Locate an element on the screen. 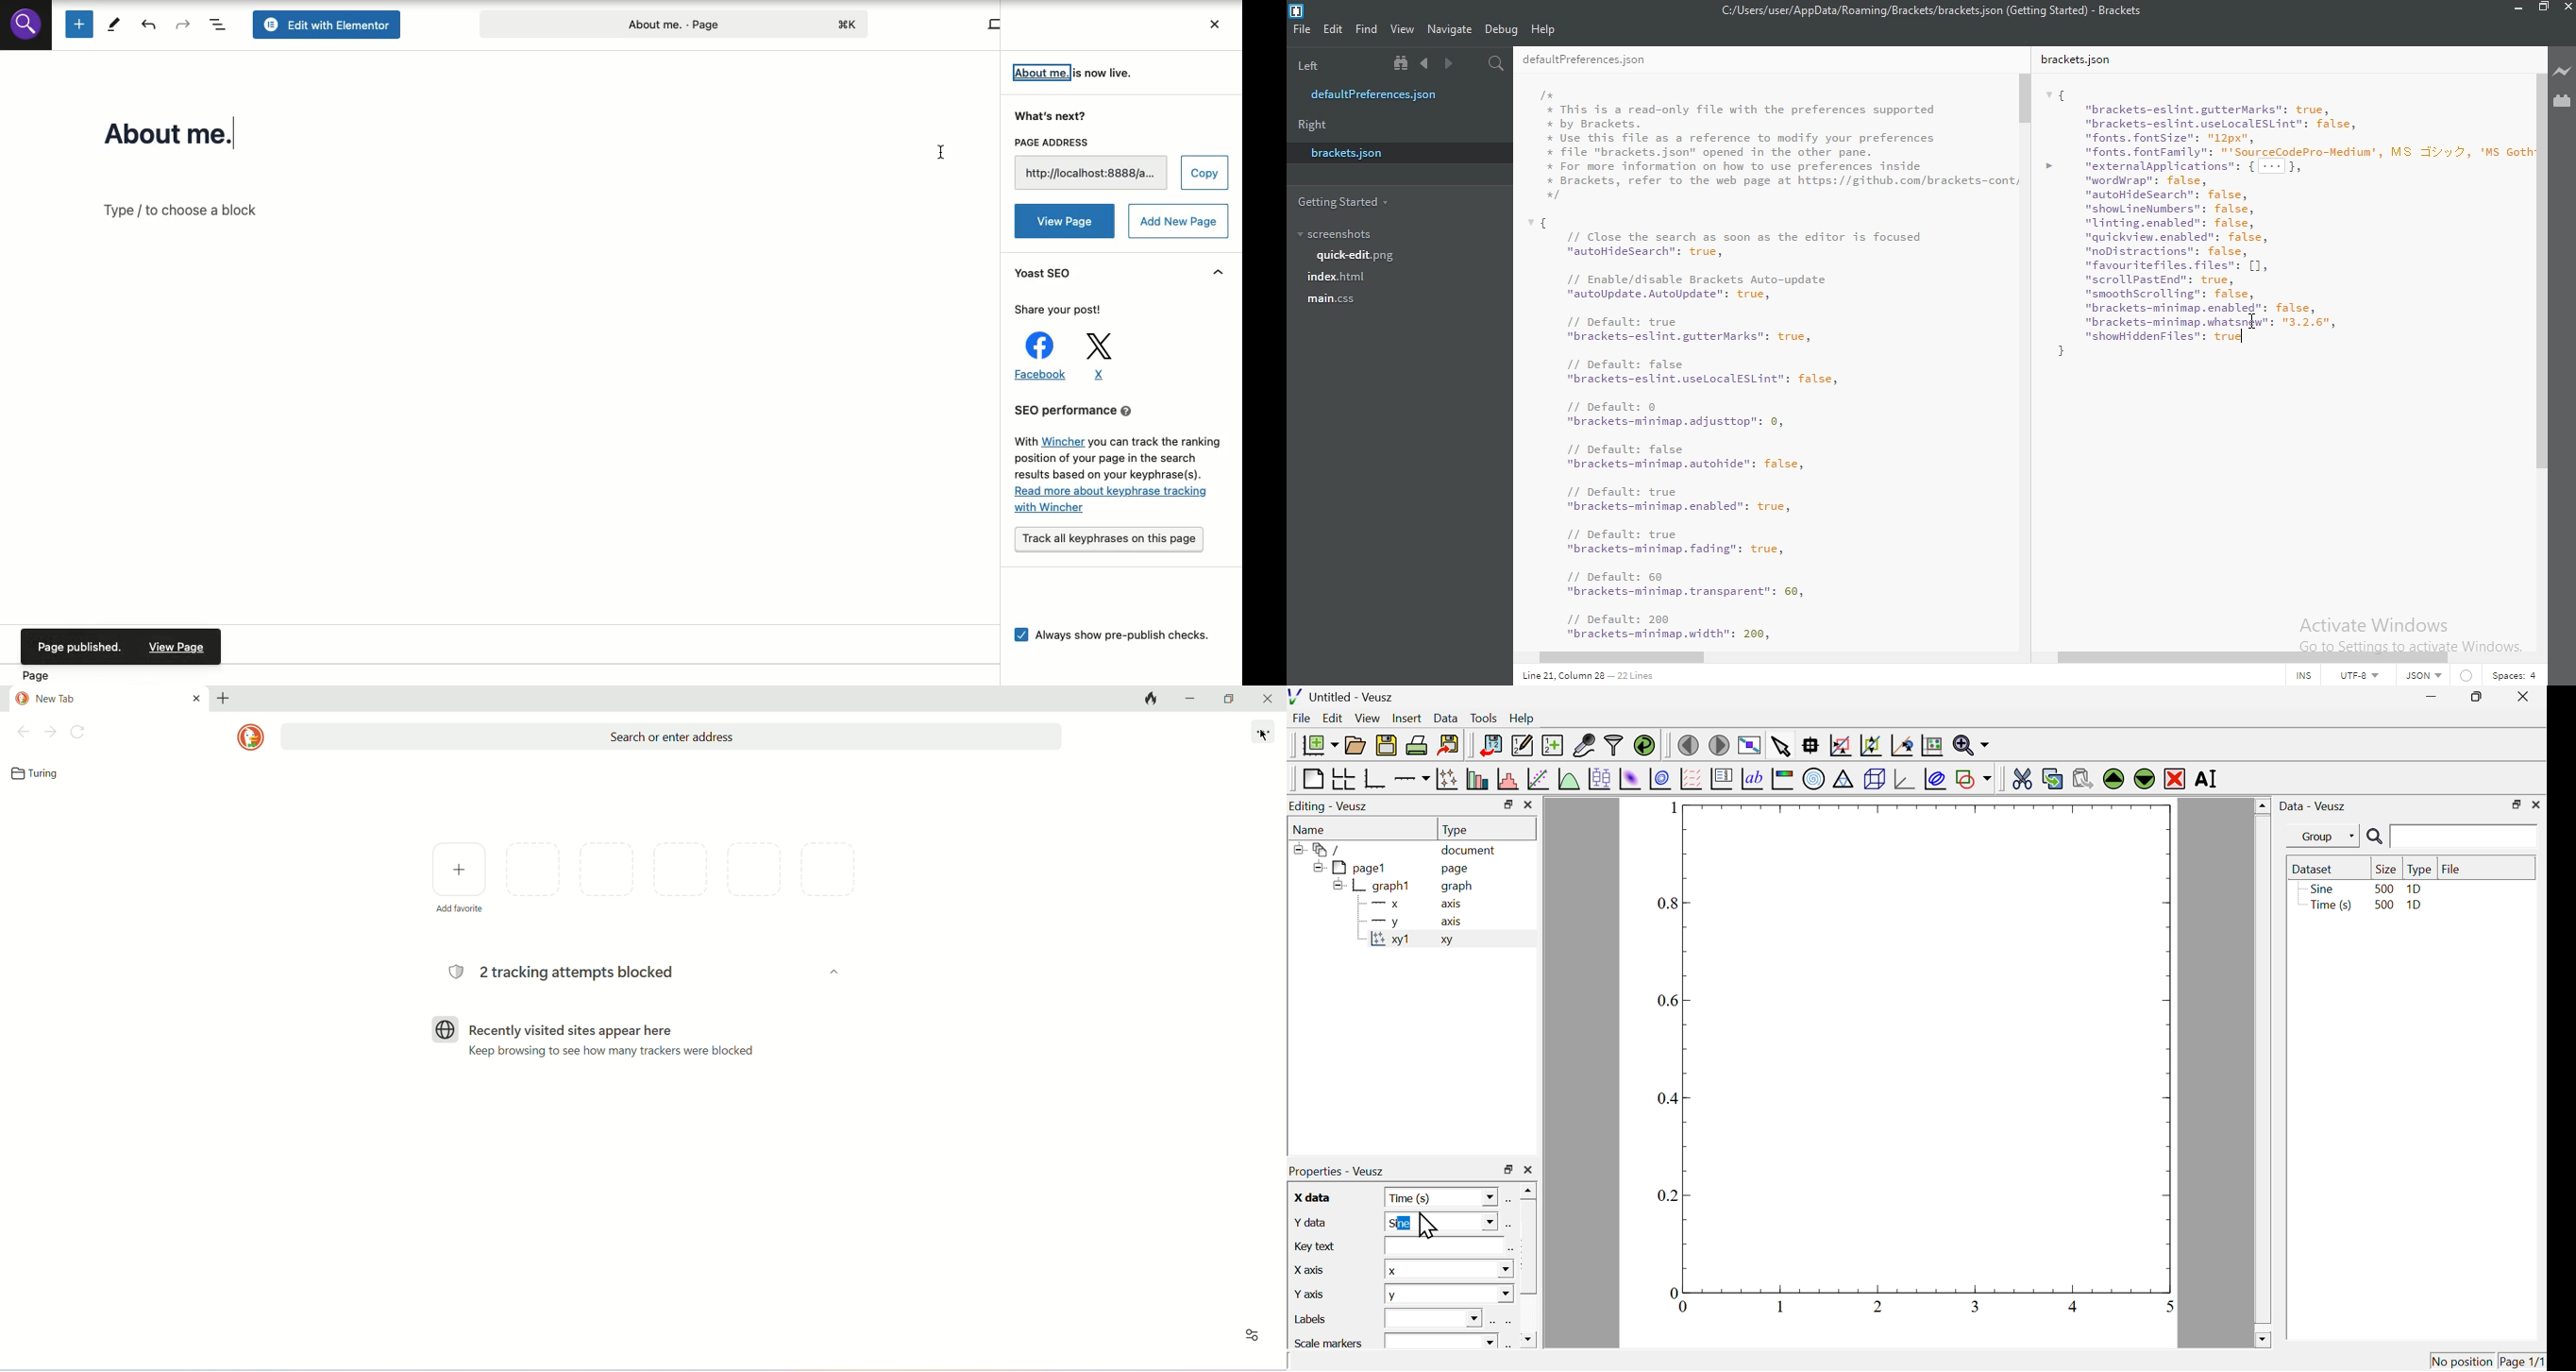 The image size is (2576, 1372). maximize is located at coordinates (2473, 697).